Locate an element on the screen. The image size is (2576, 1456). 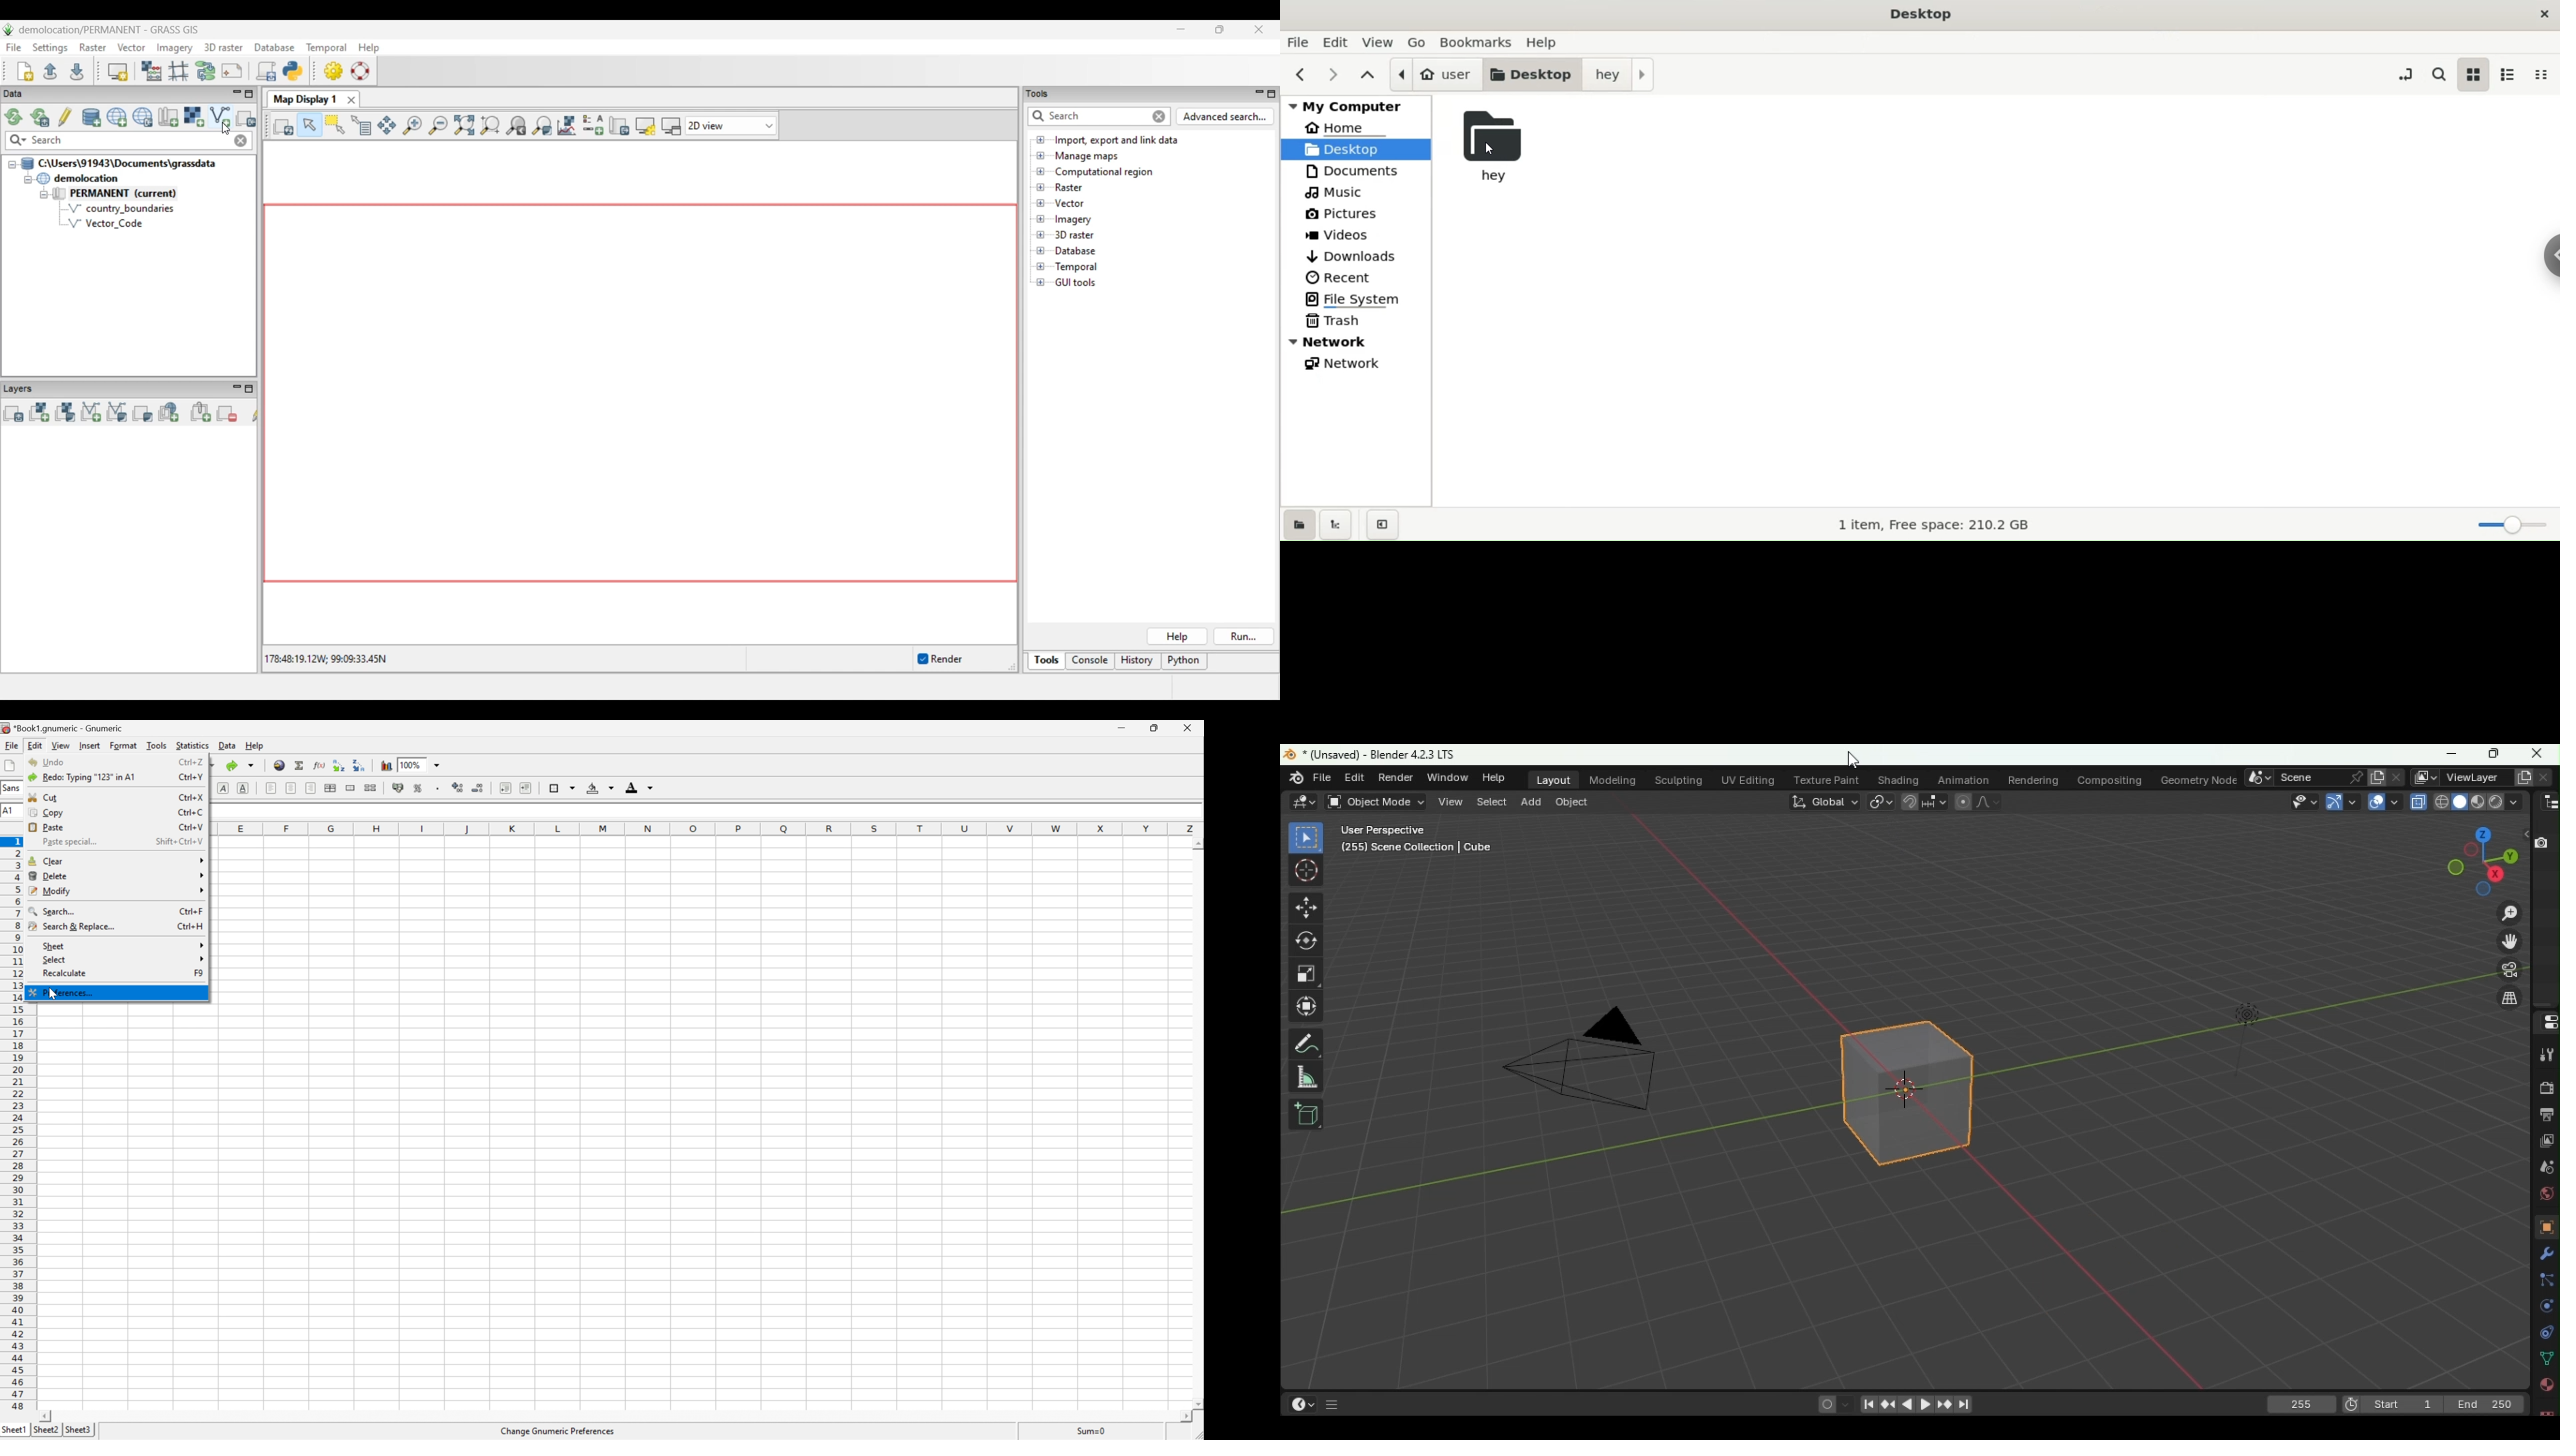
paste  ctrl+v is located at coordinates (114, 826).